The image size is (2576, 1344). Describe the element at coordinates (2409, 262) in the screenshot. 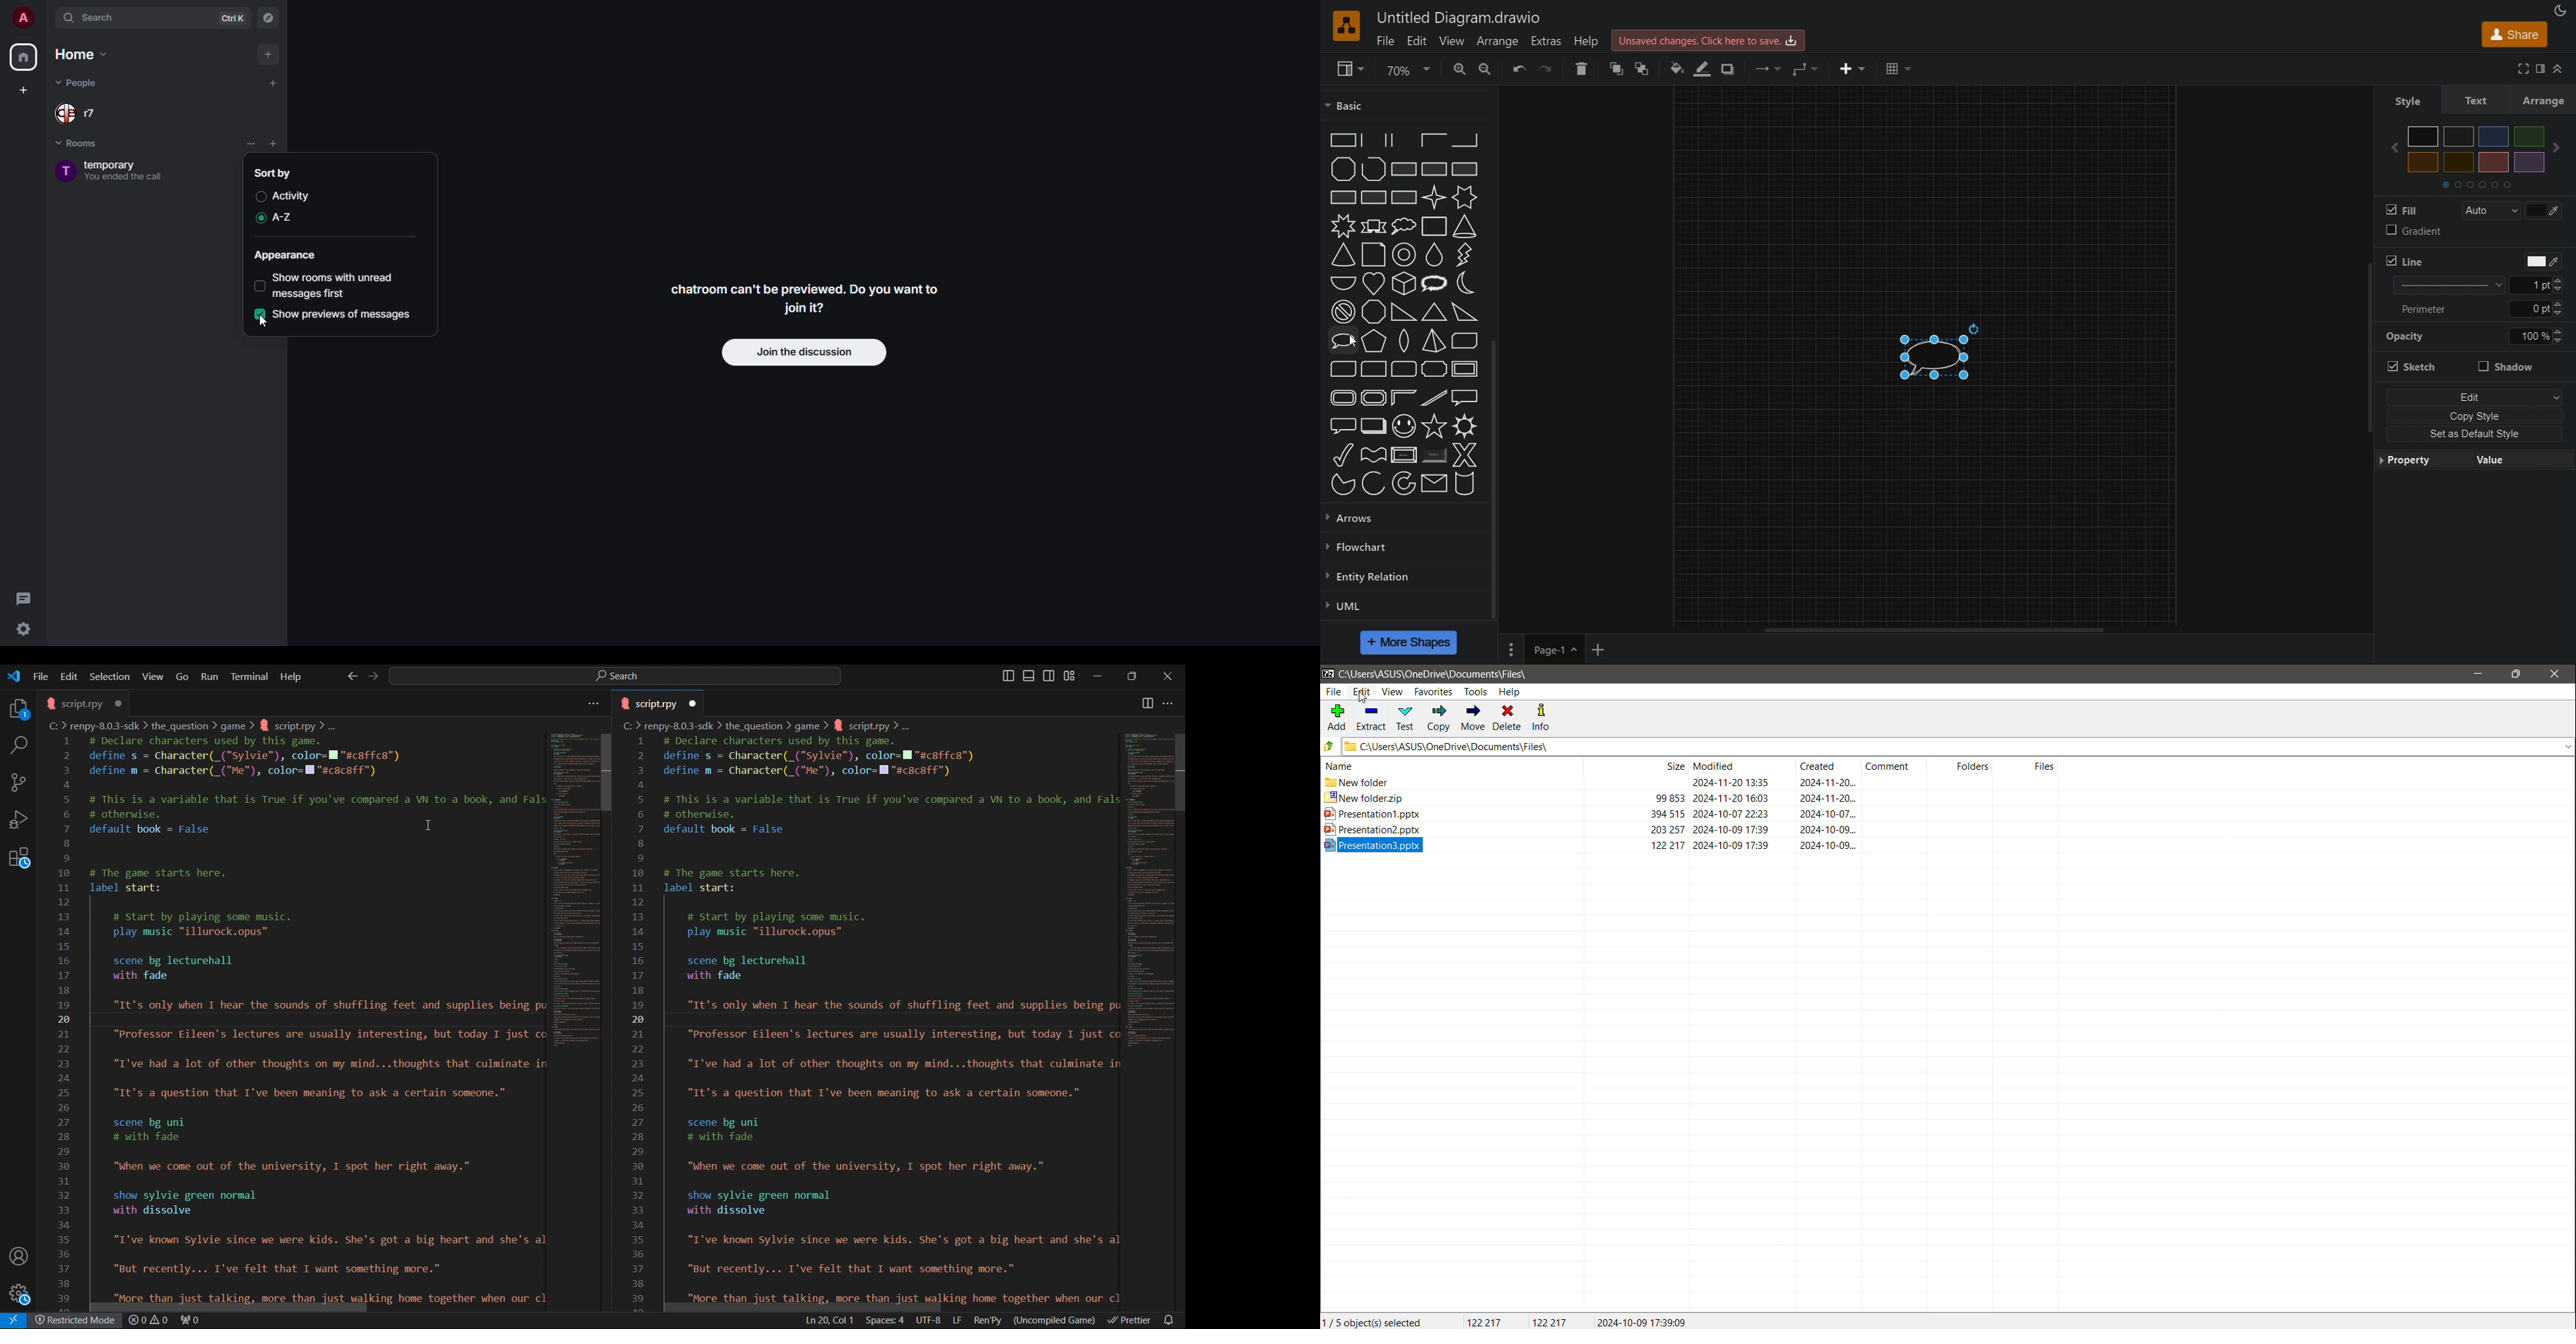

I see `Line` at that location.